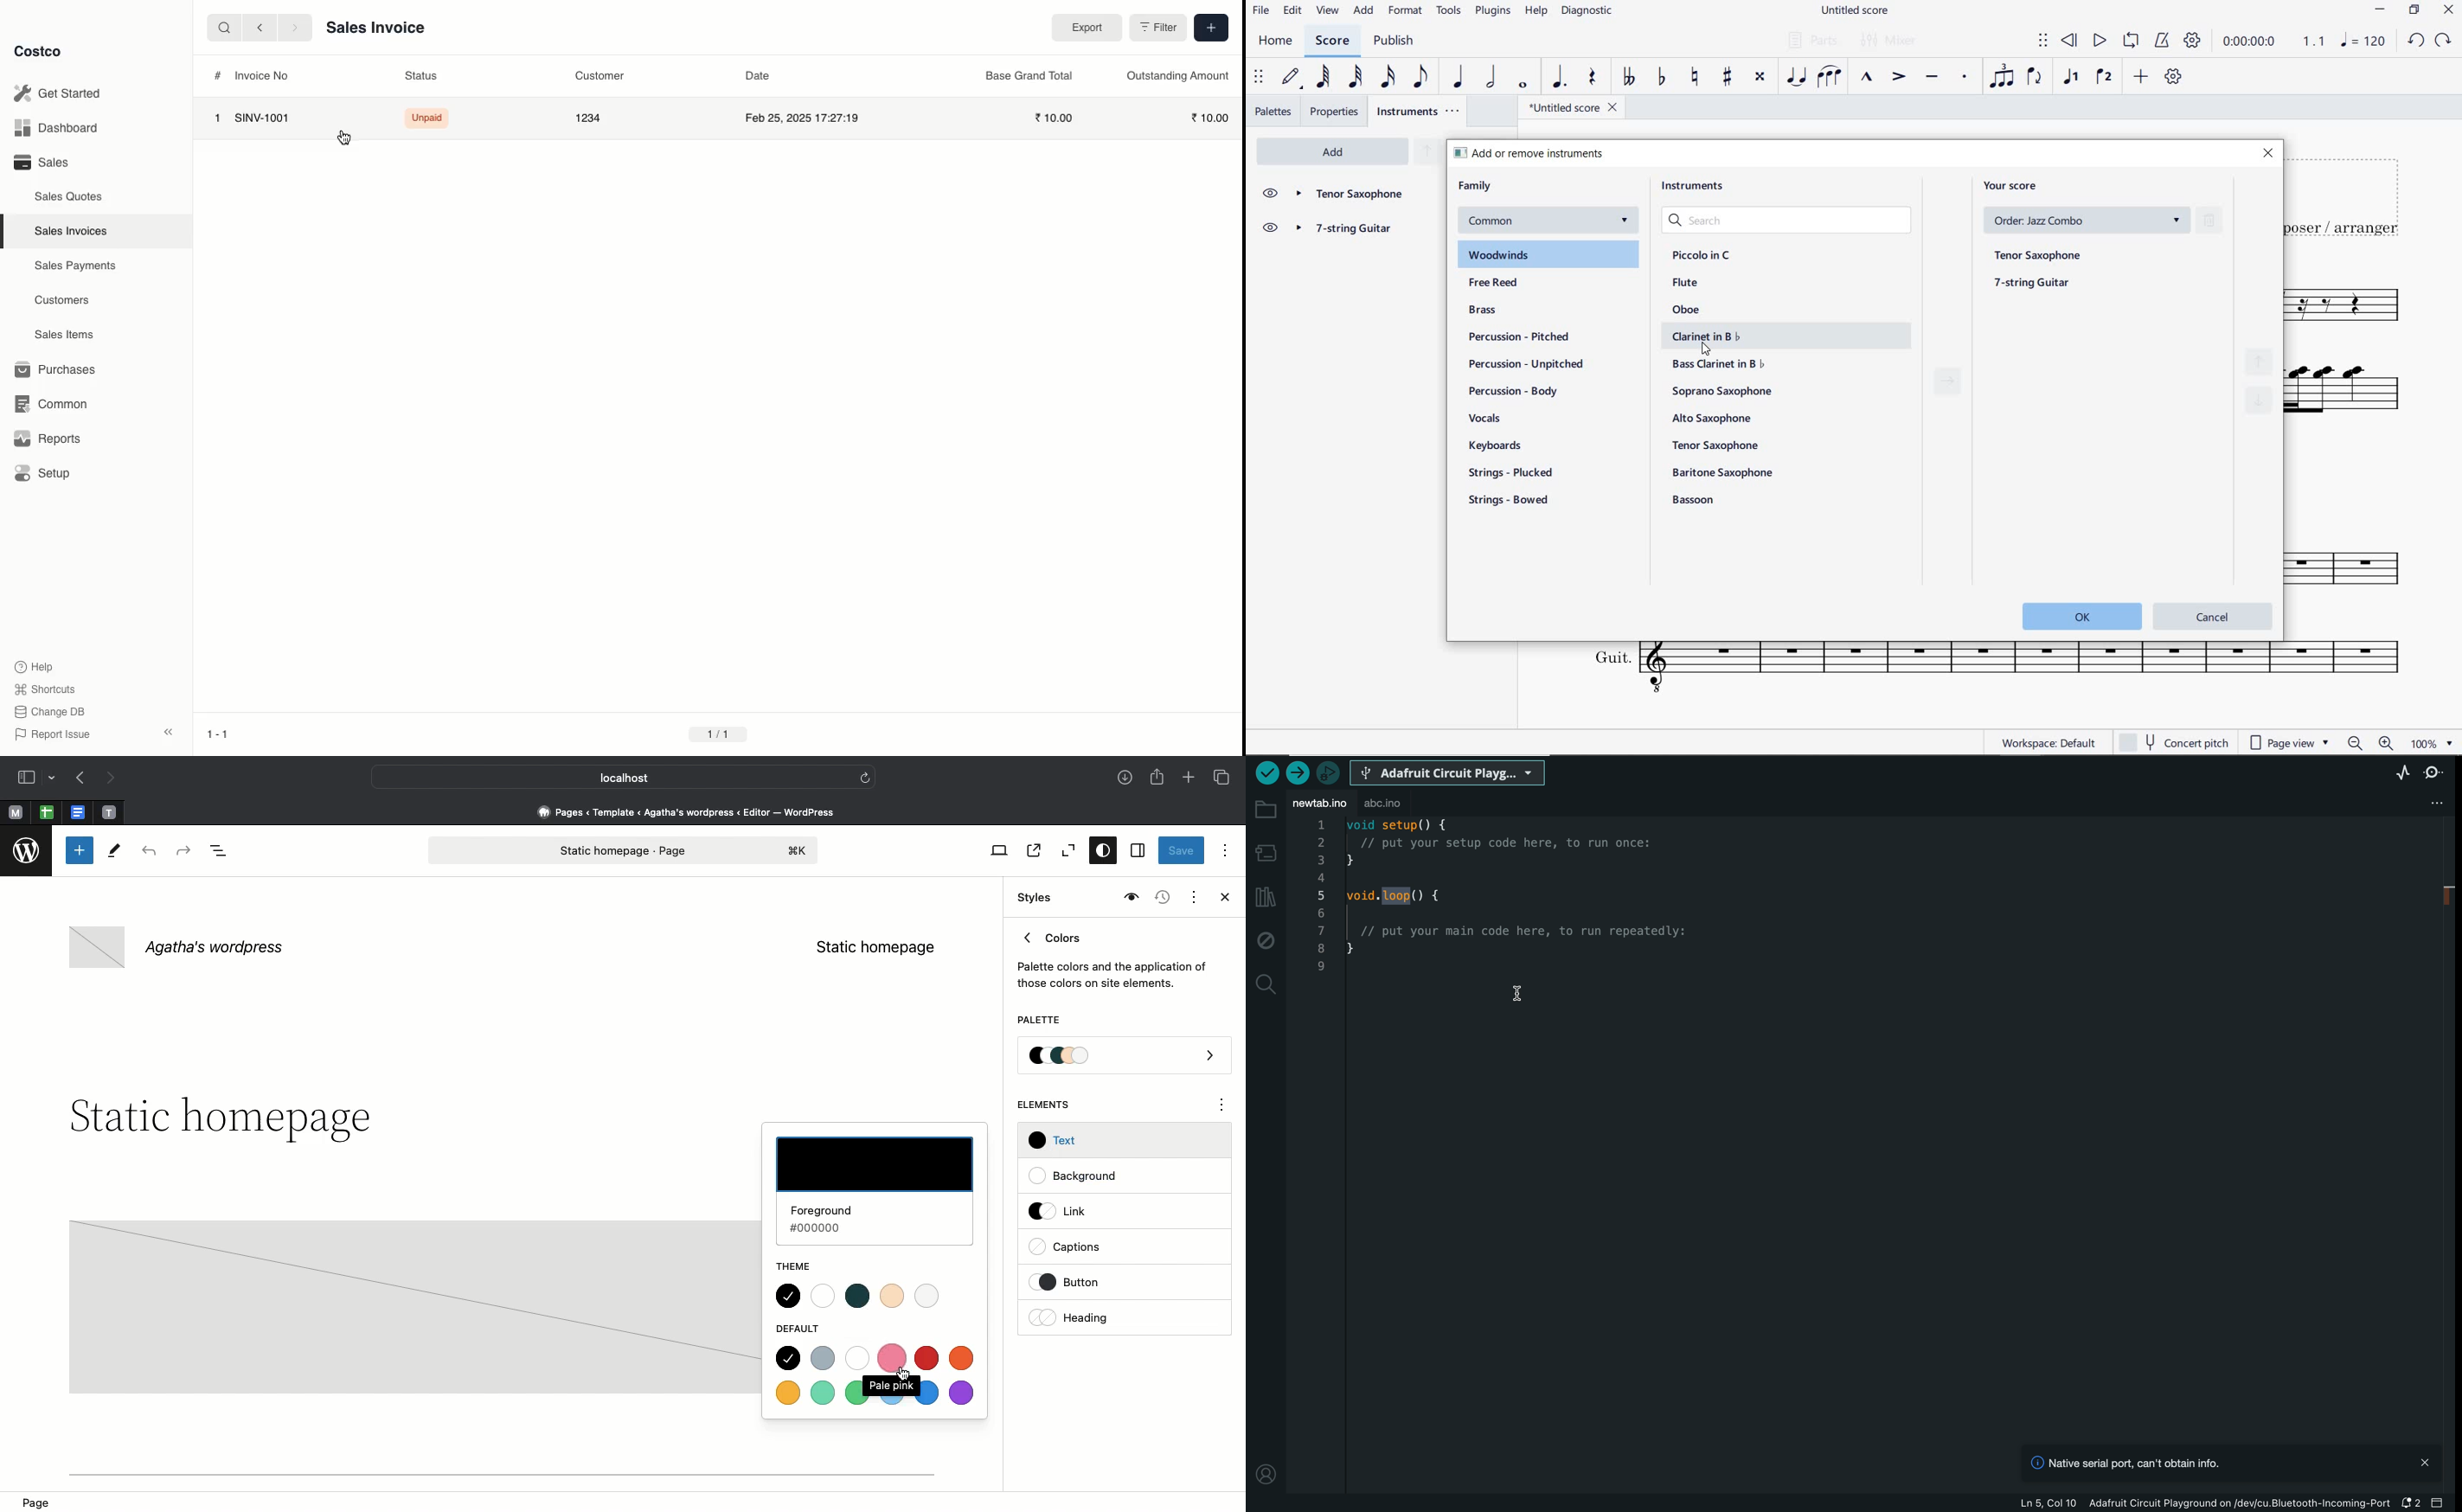  What do you see at coordinates (180, 948) in the screenshot?
I see `Wordpress name` at bounding box center [180, 948].